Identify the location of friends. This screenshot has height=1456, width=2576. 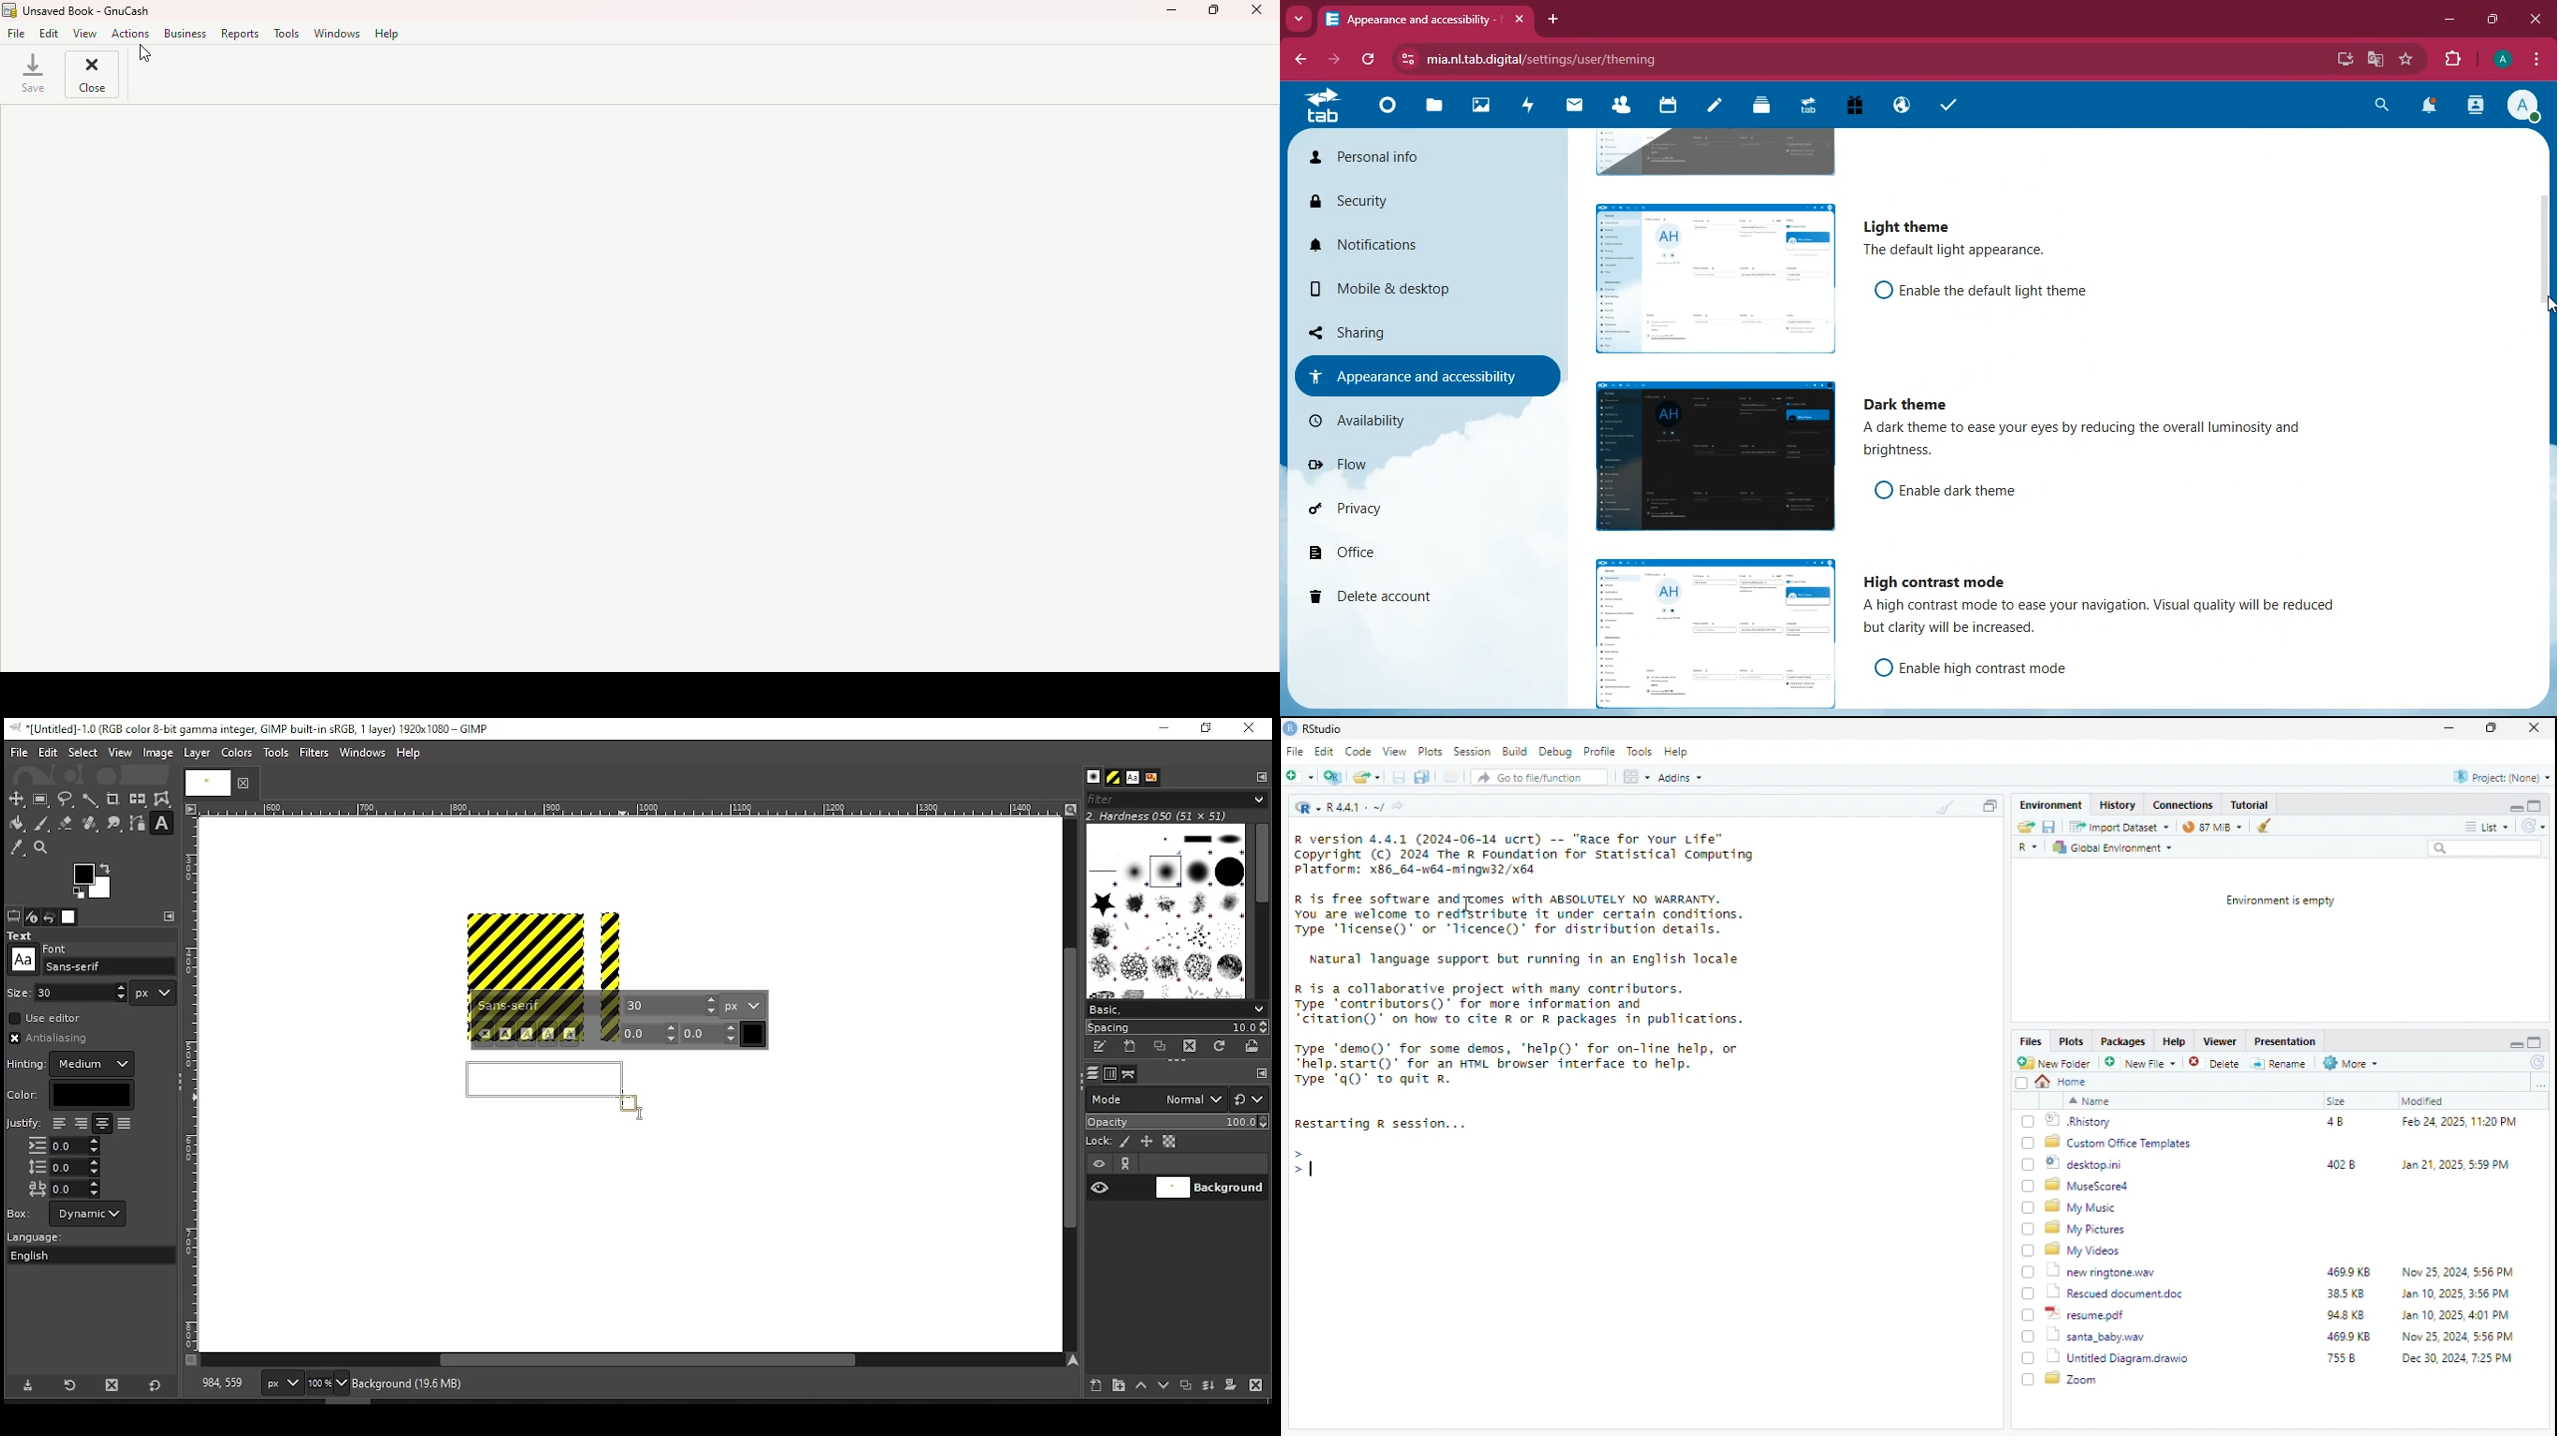
(1619, 108).